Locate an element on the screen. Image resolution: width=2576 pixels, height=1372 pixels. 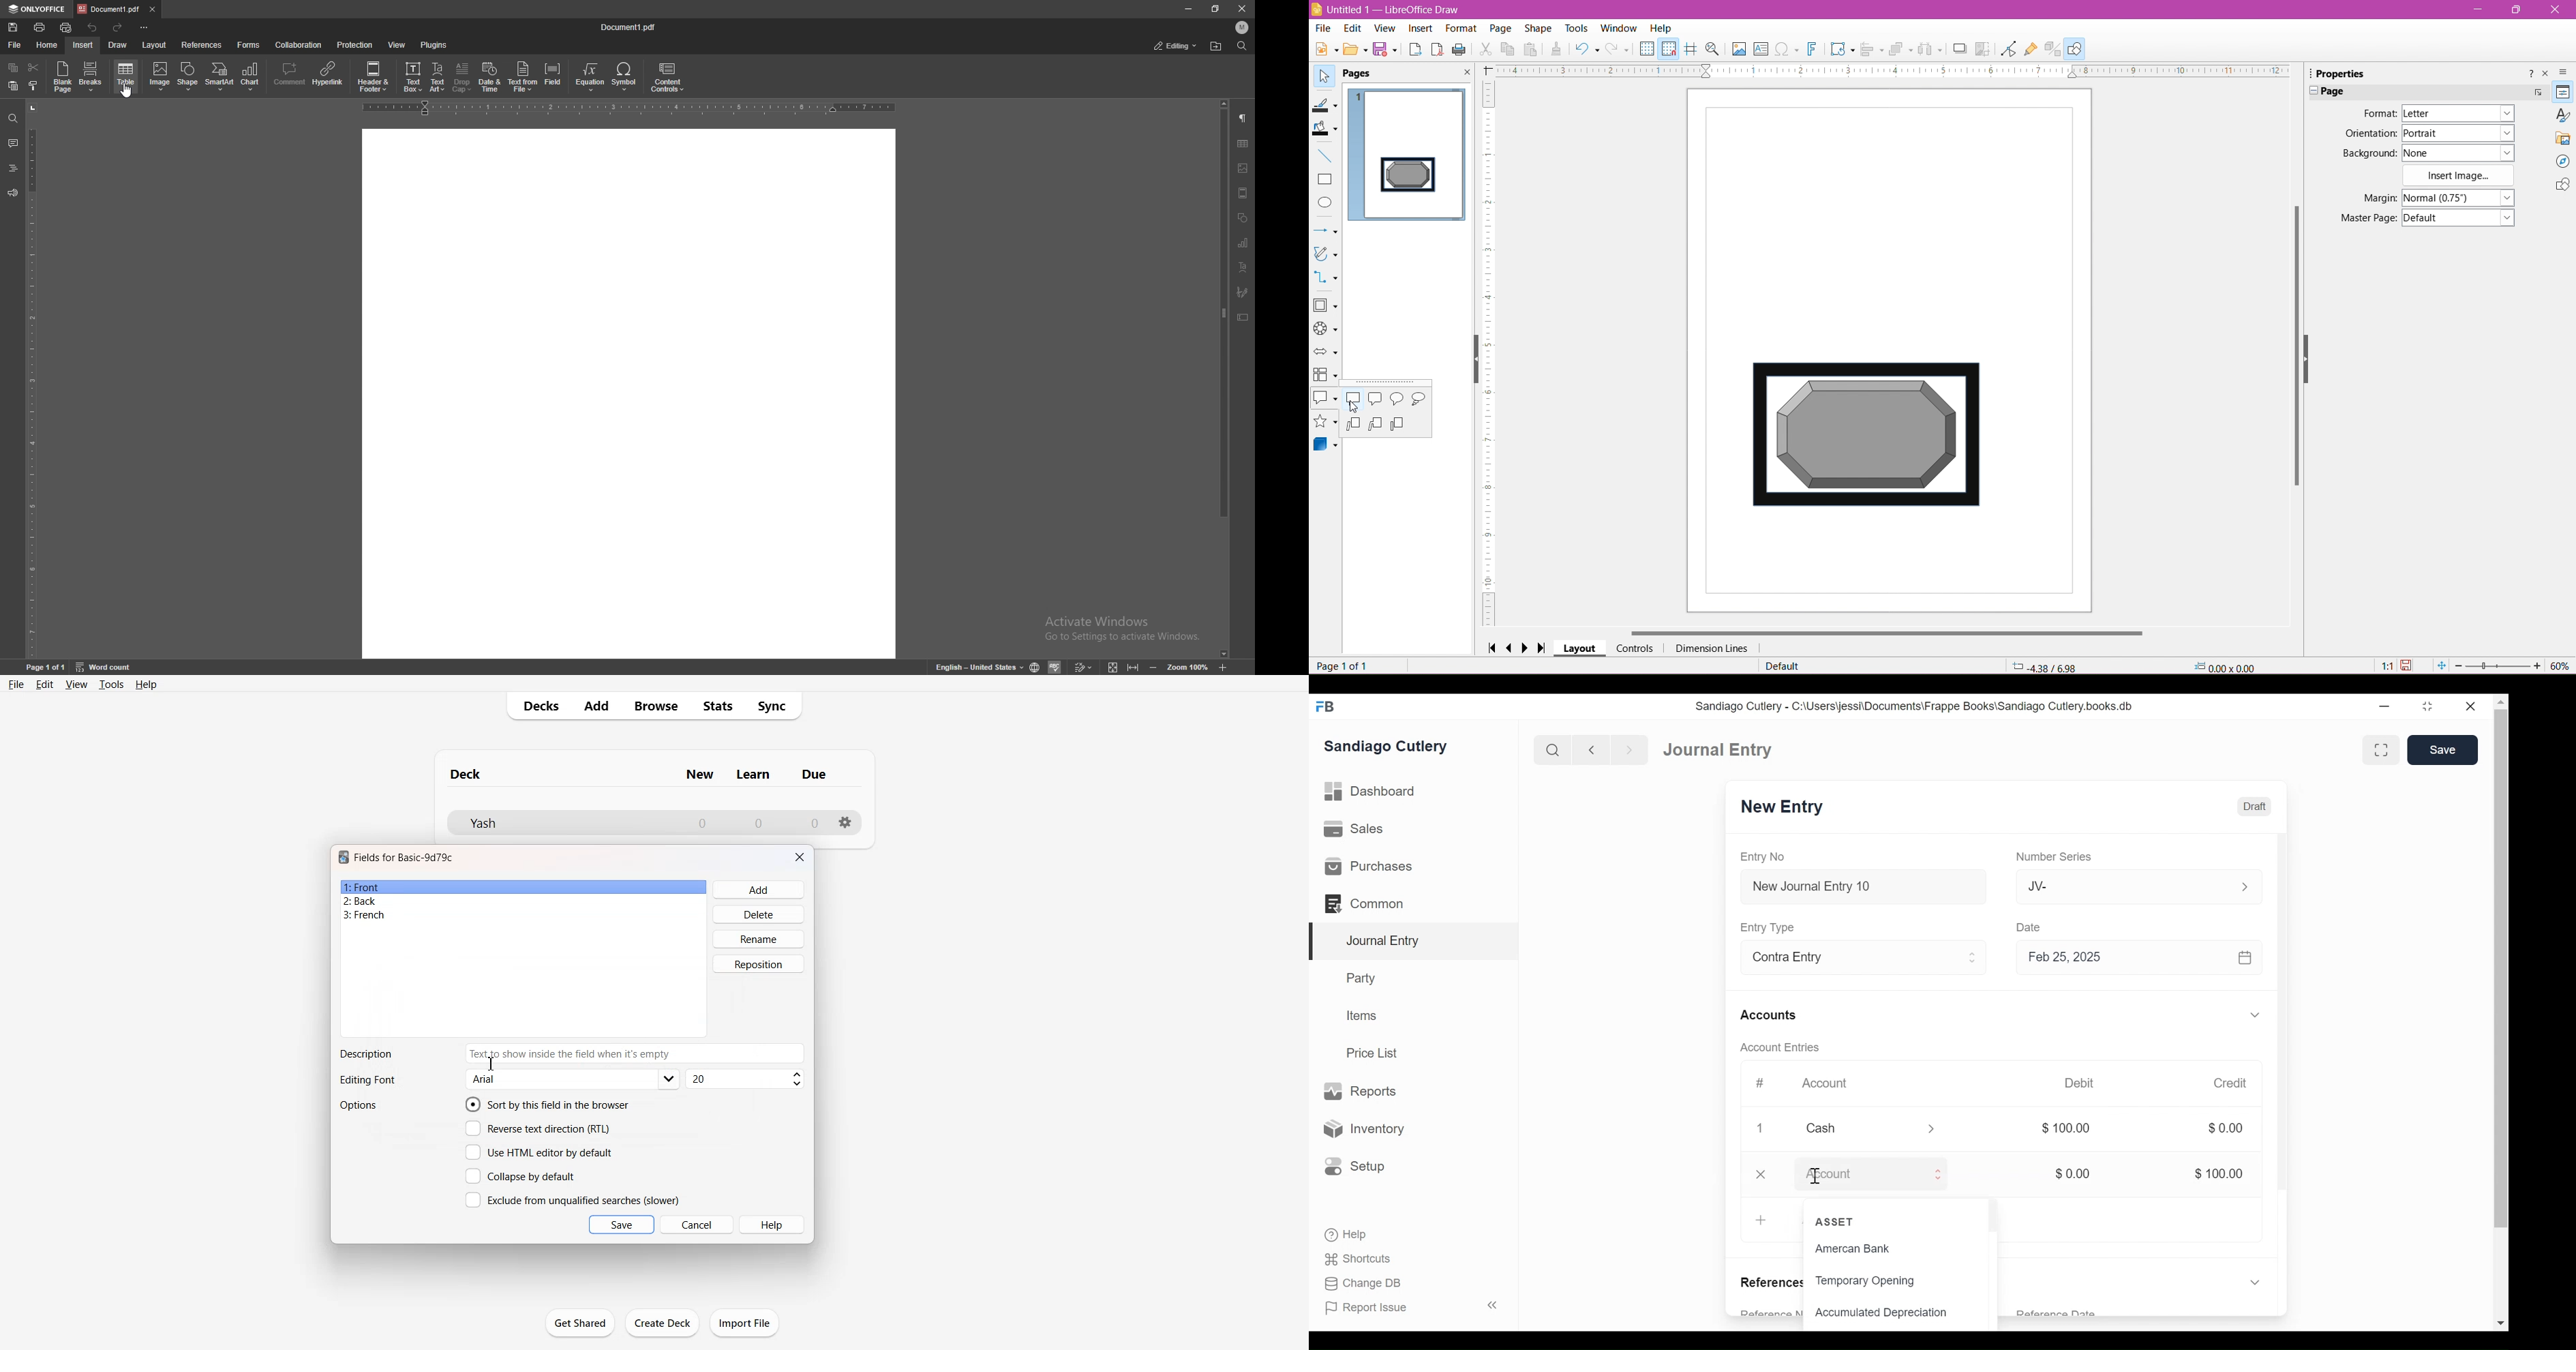
Zoom Out is located at coordinates (2458, 665).